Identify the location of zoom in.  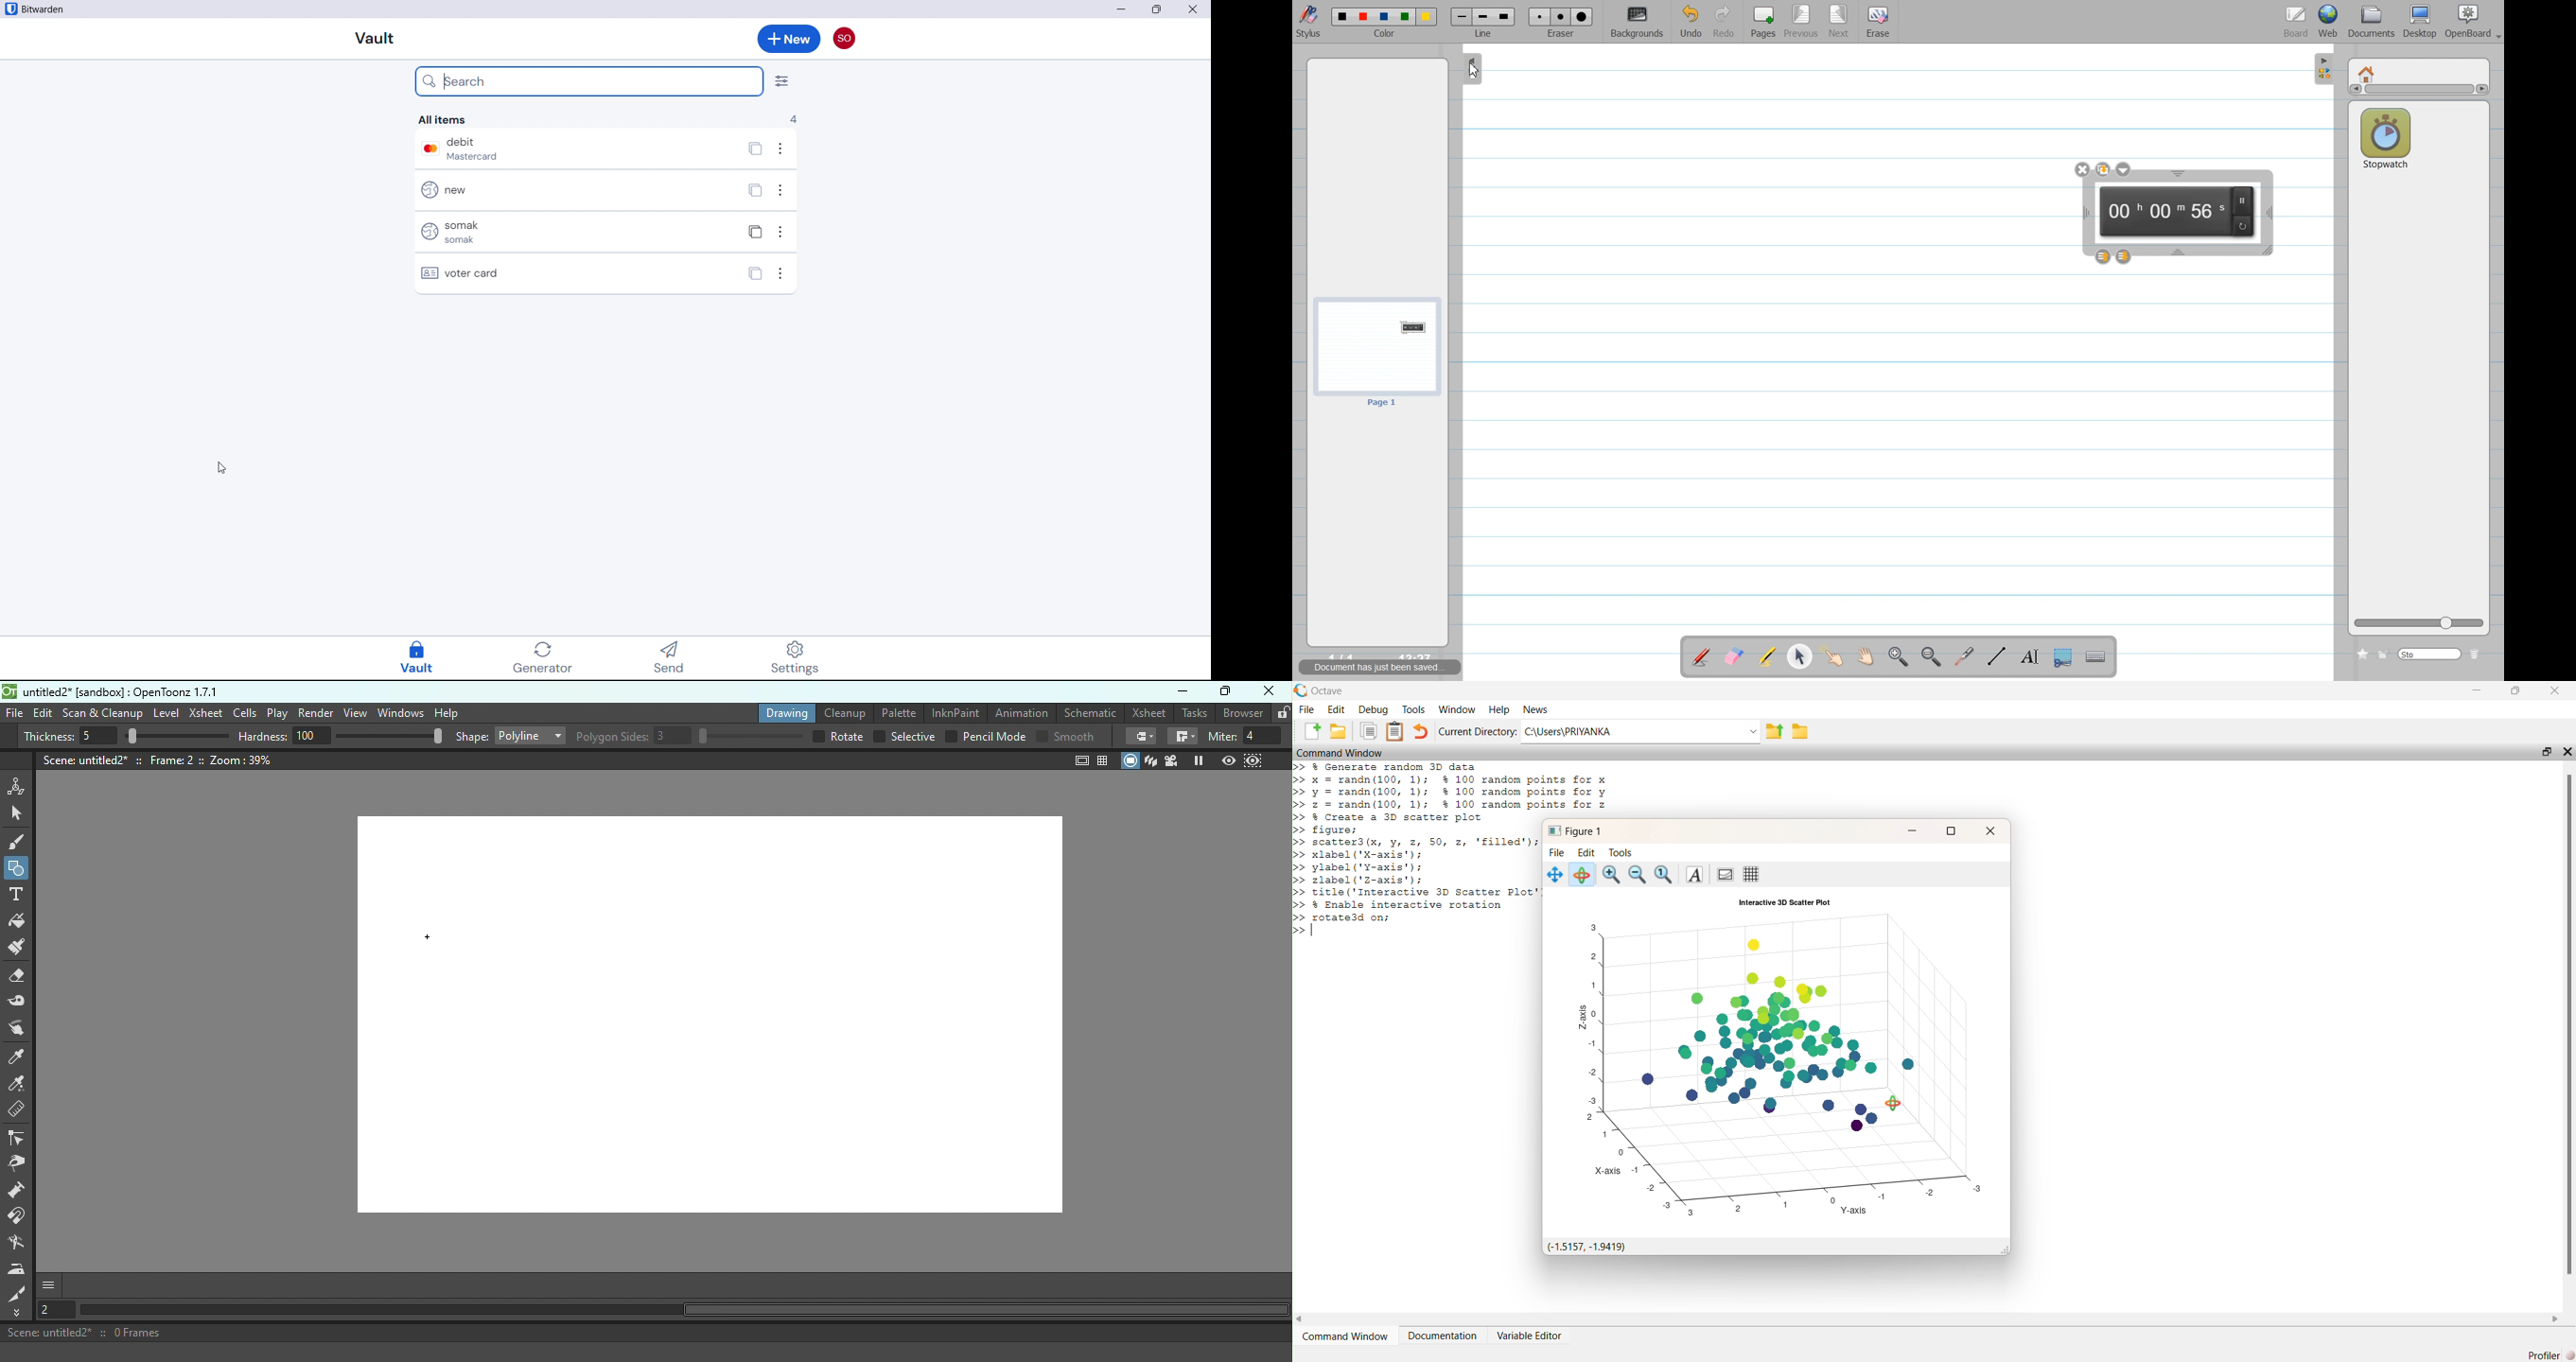
(1611, 876).